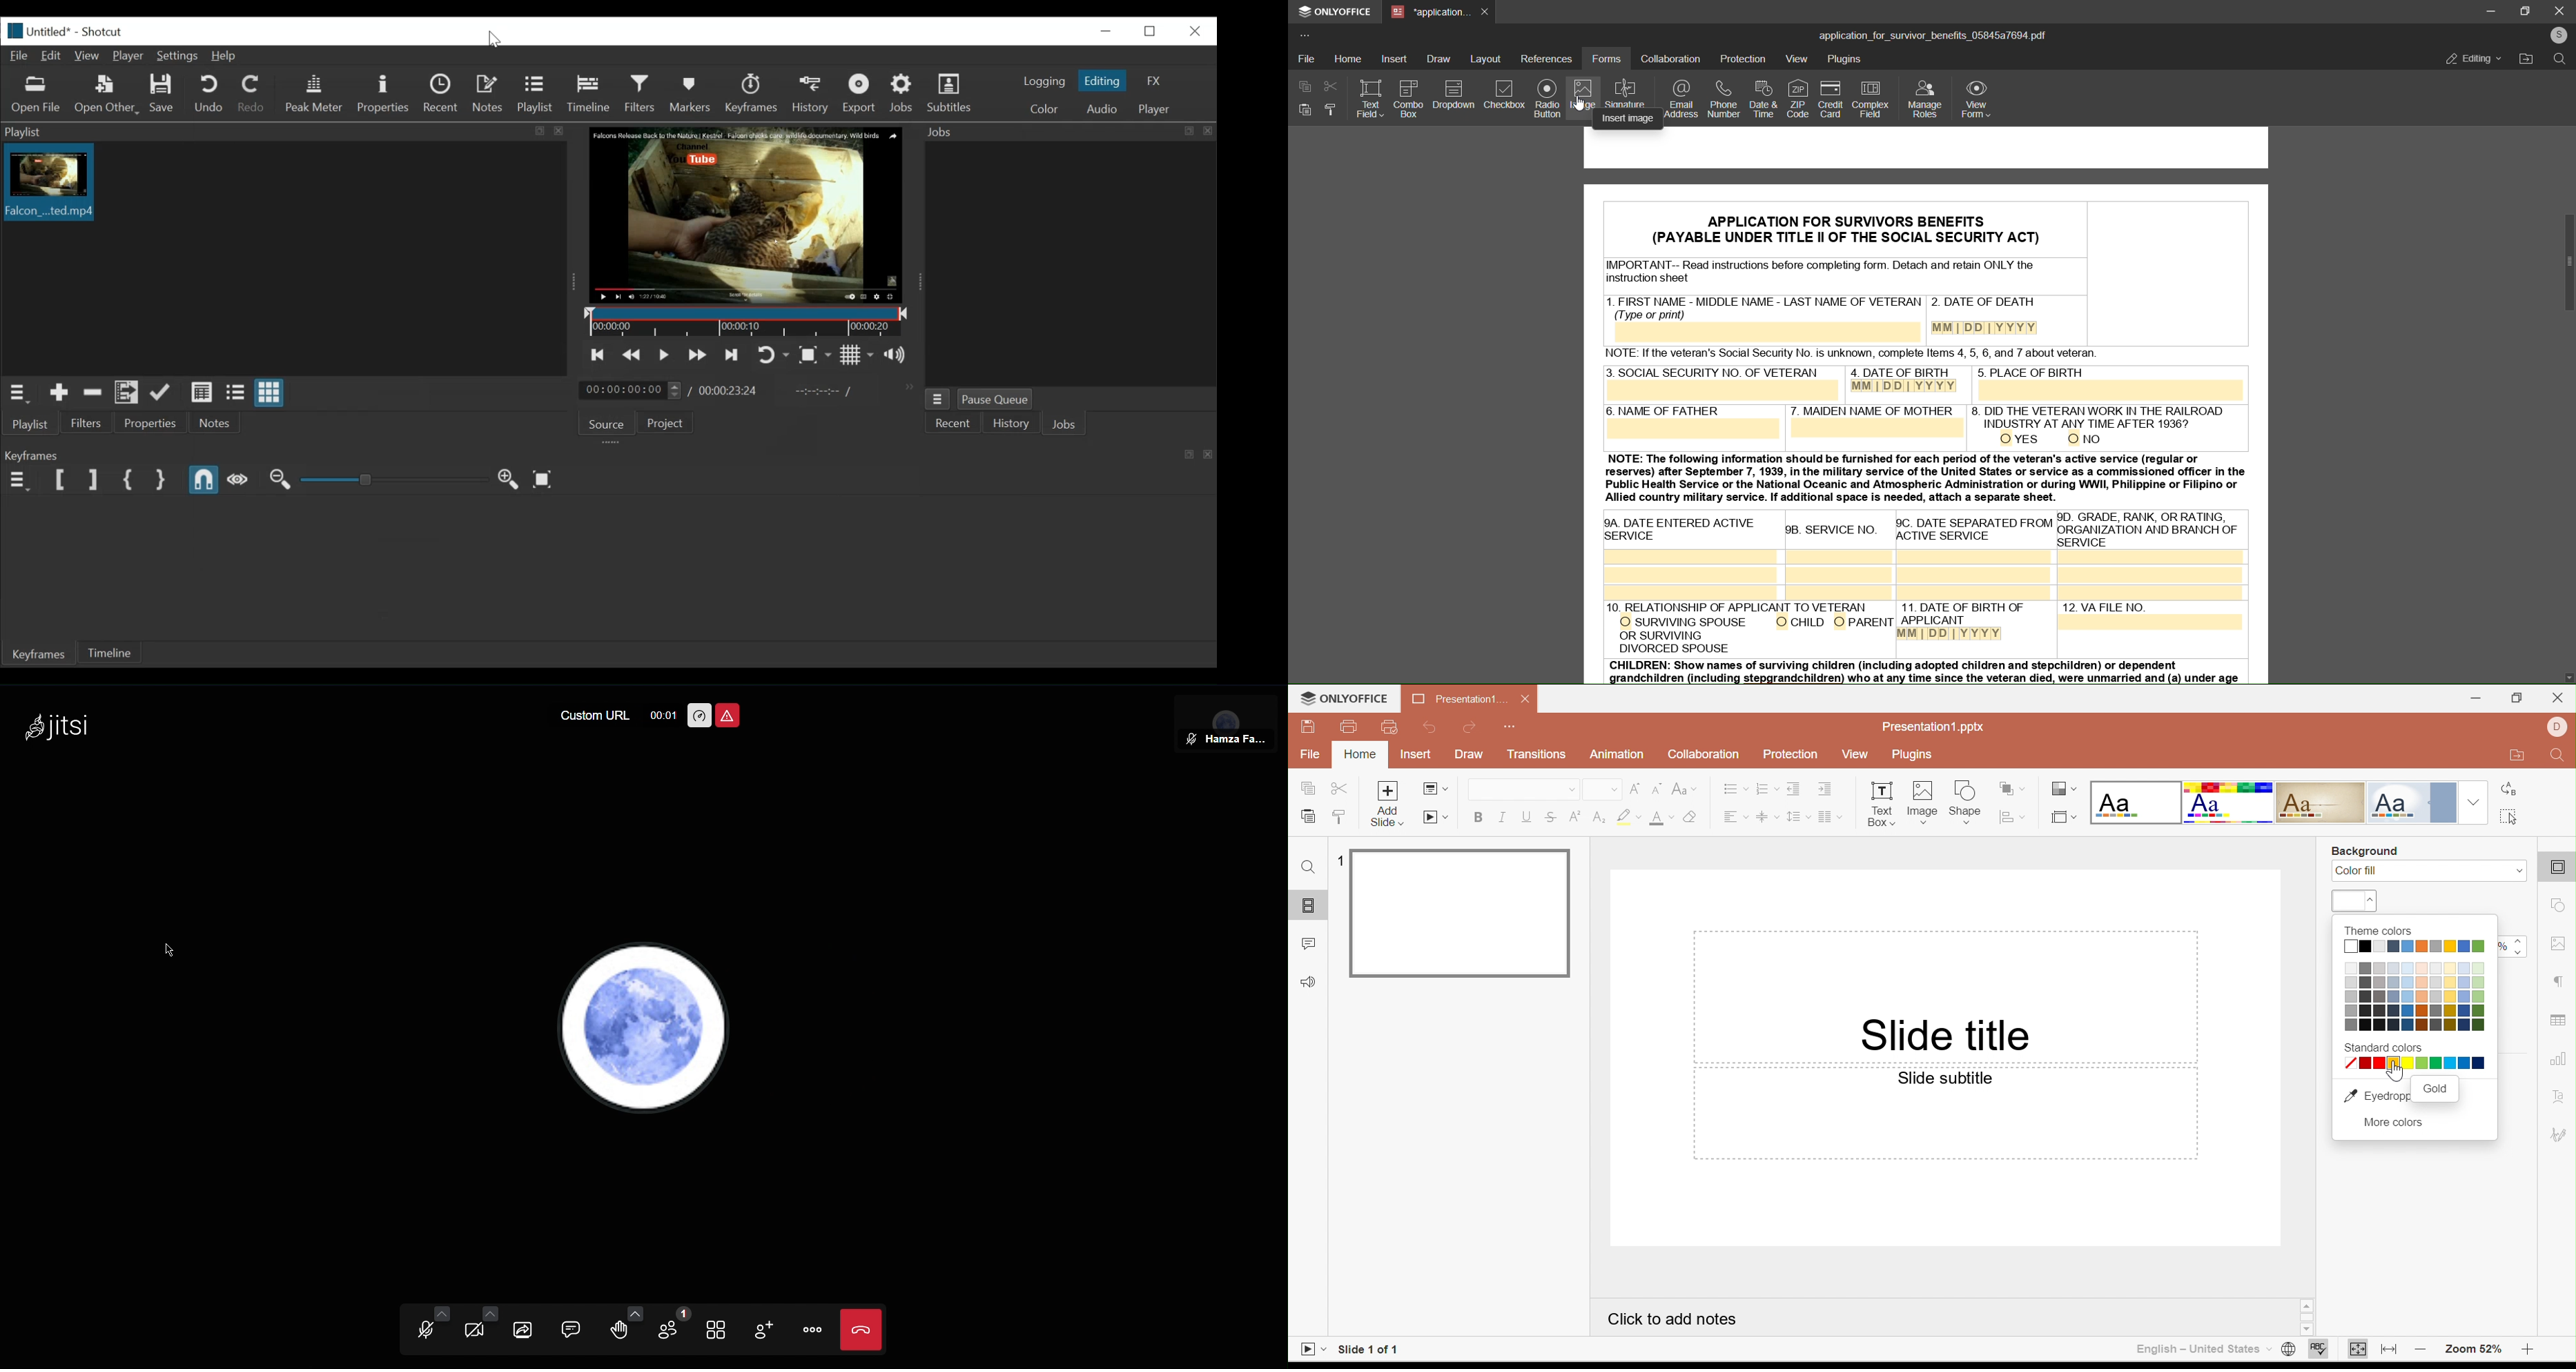 The width and height of the screenshot is (2576, 1372). Describe the element at coordinates (592, 94) in the screenshot. I see `Timeline` at that location.